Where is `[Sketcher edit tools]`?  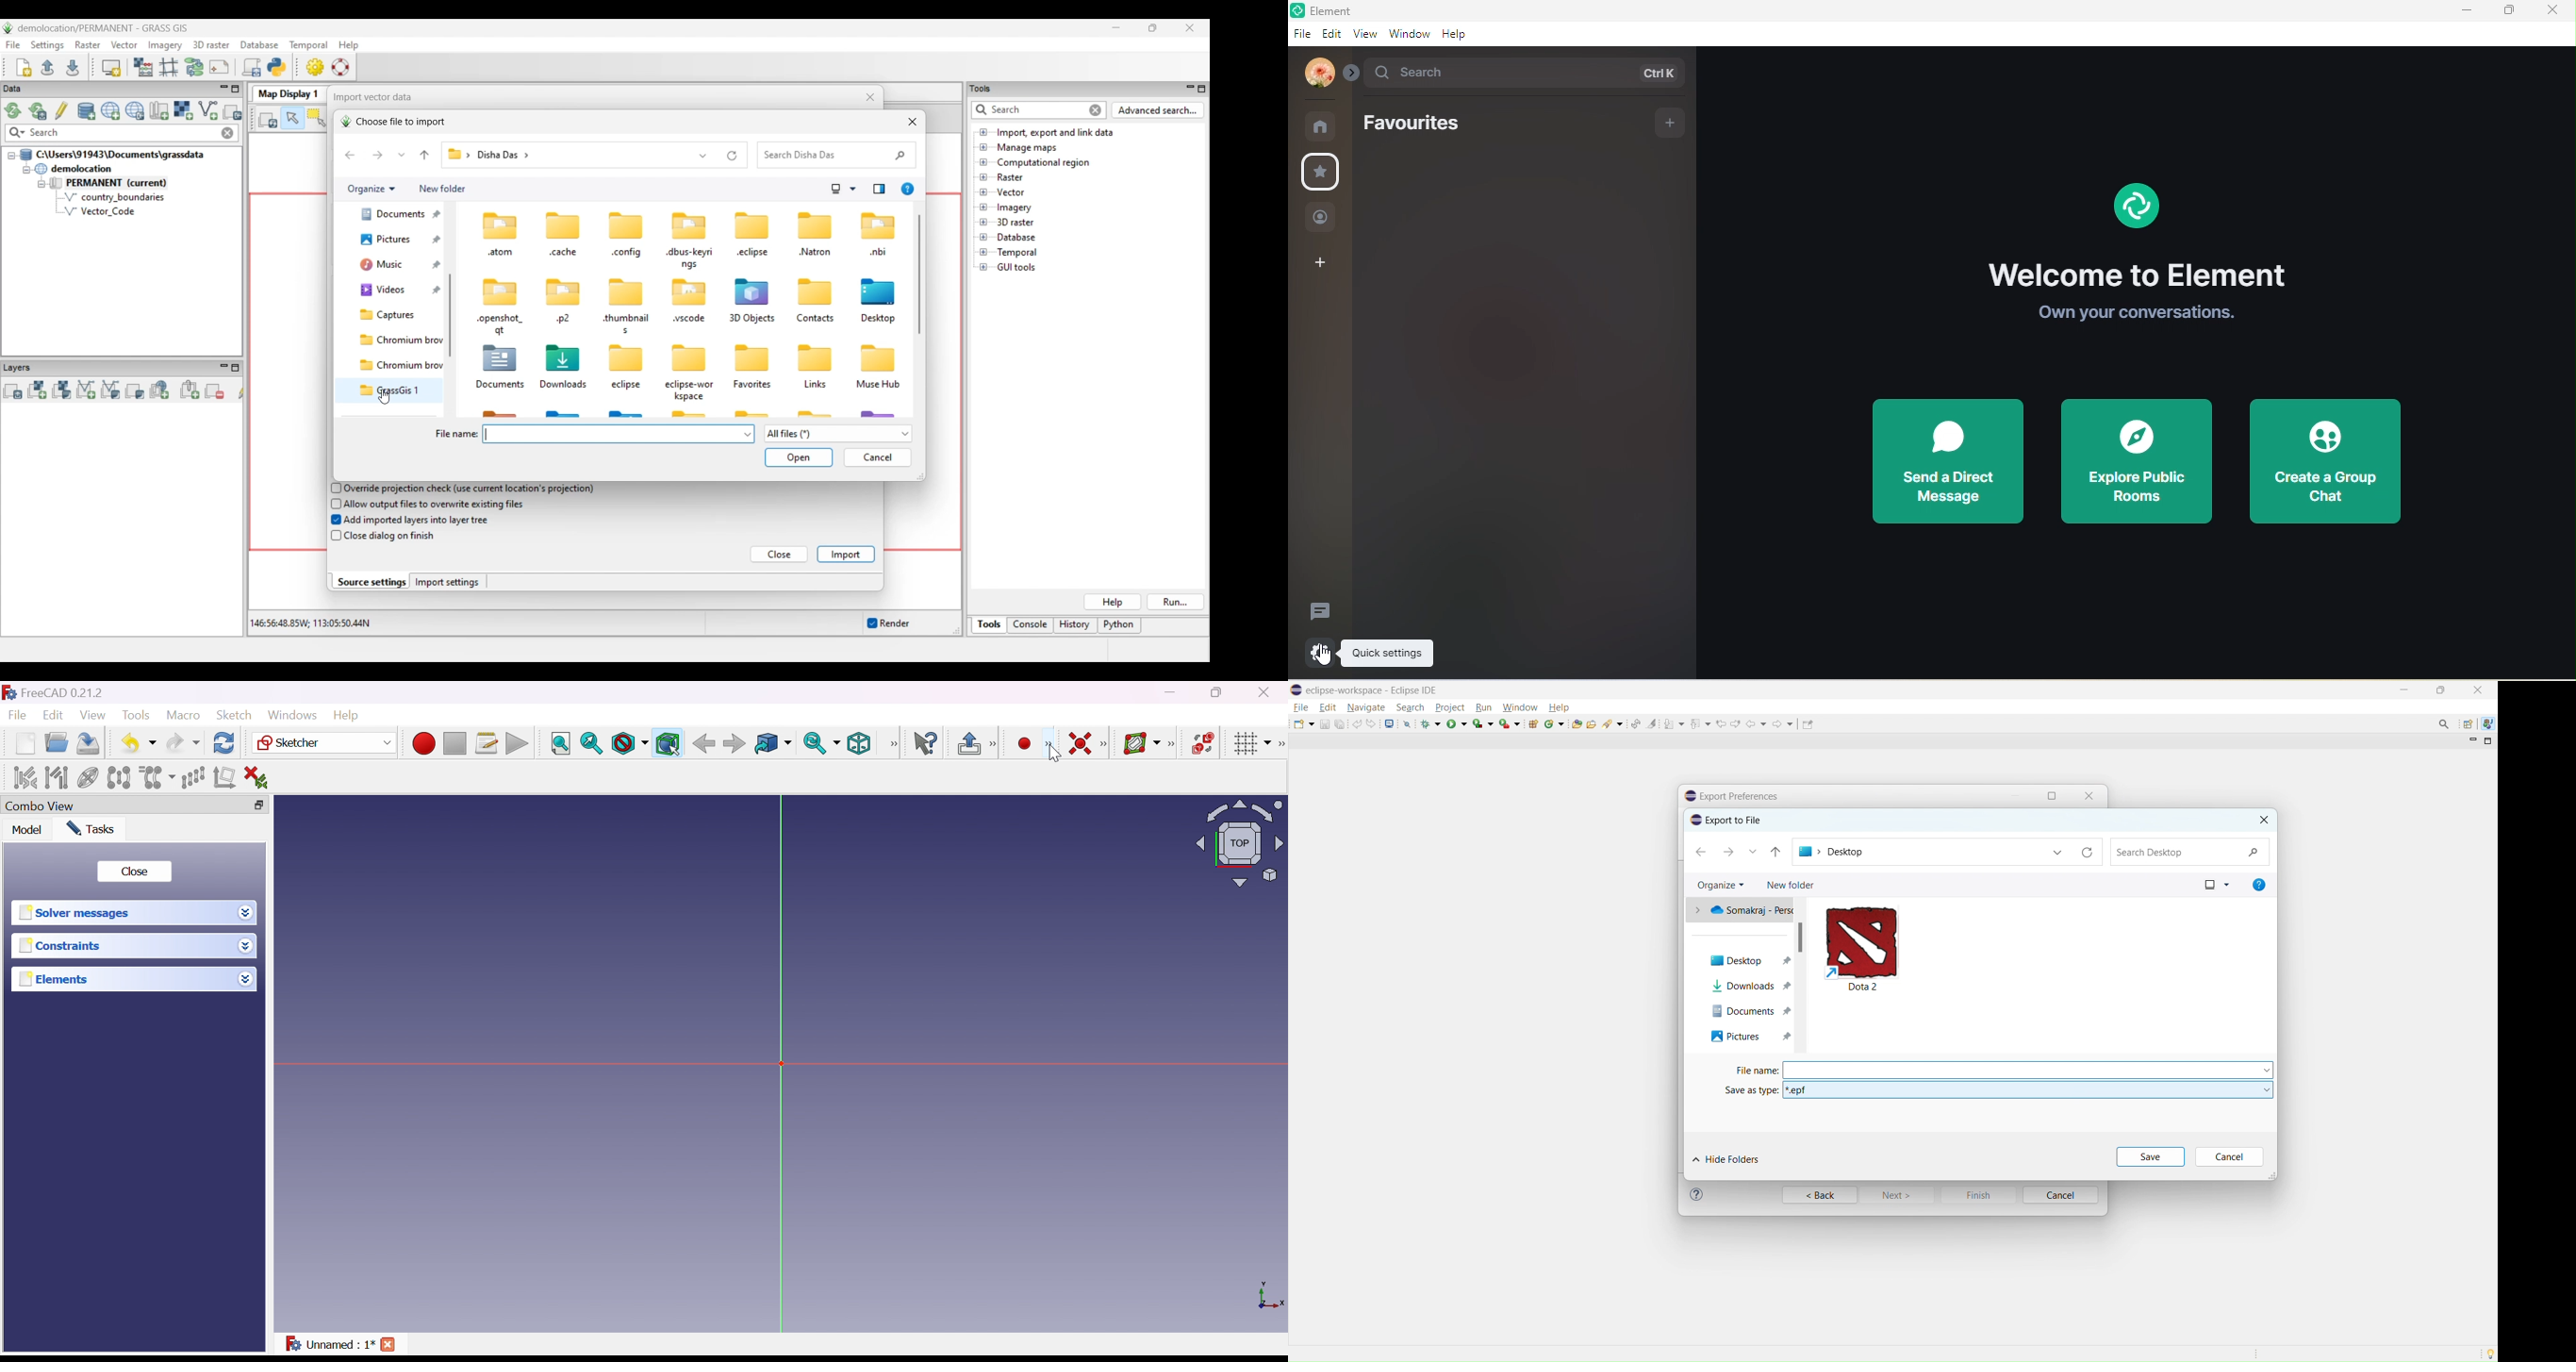
[Sketcher edit tools] is located at coordinates (1280, 744).